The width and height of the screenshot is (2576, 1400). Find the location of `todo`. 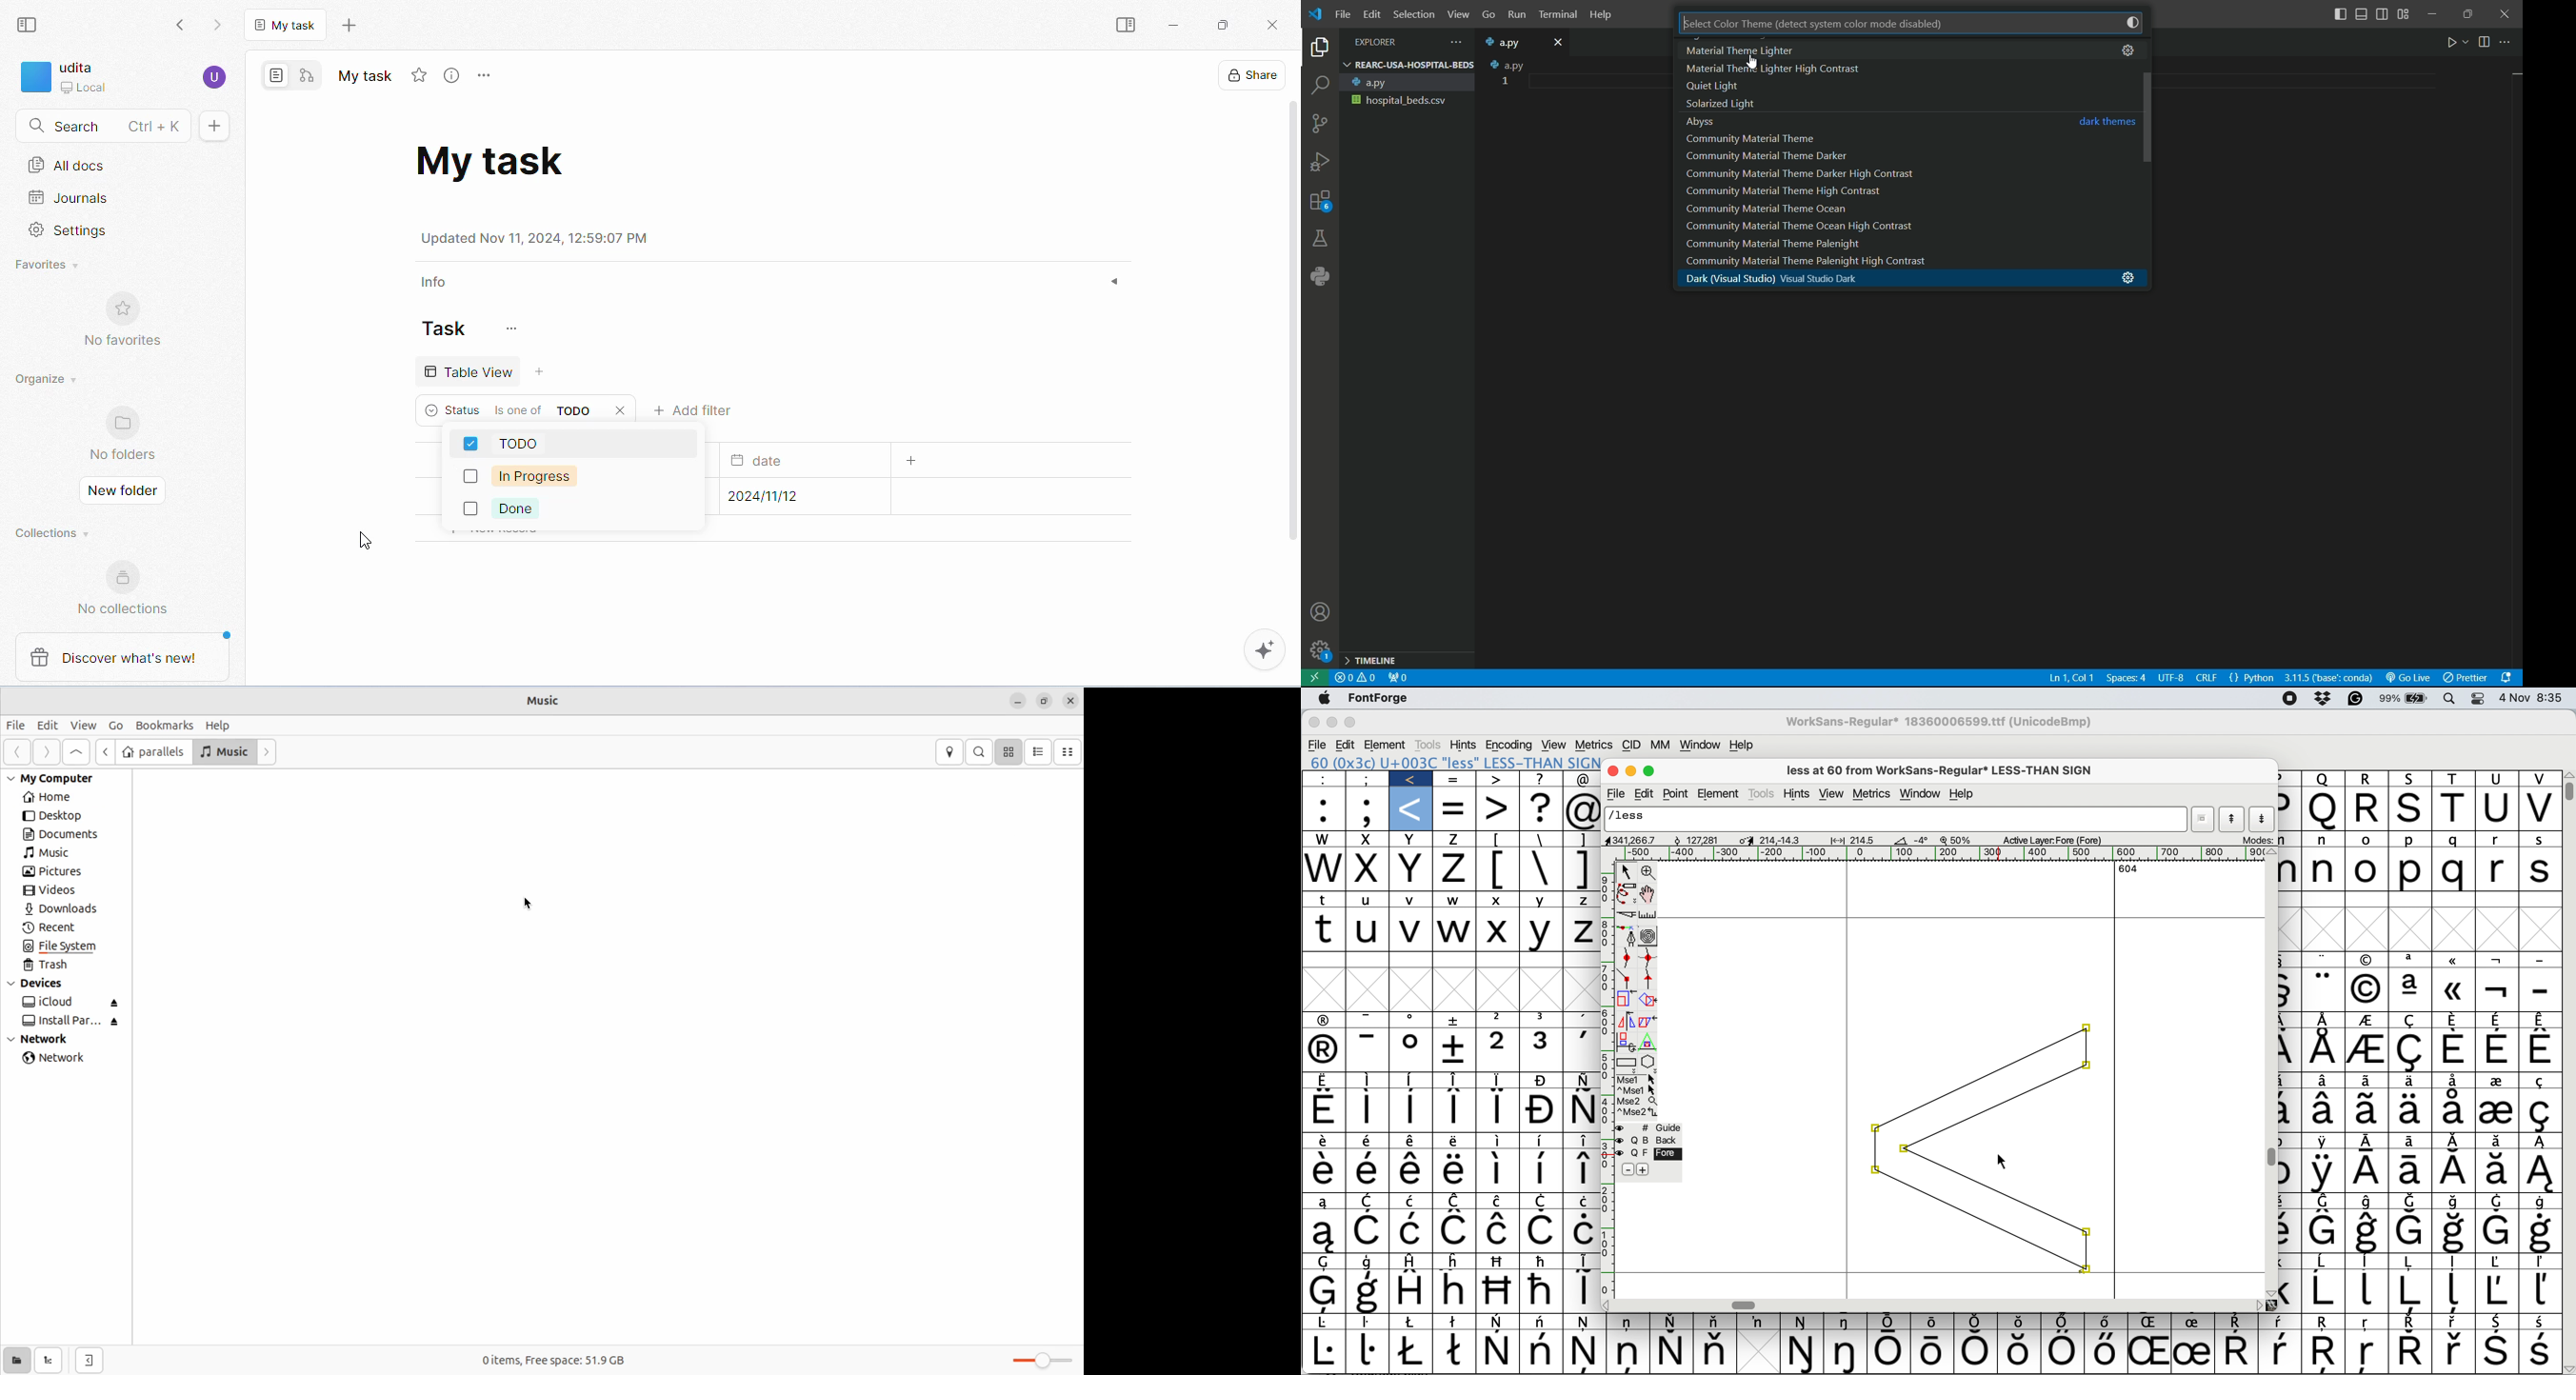

todo is located at coordinates (518, 444).